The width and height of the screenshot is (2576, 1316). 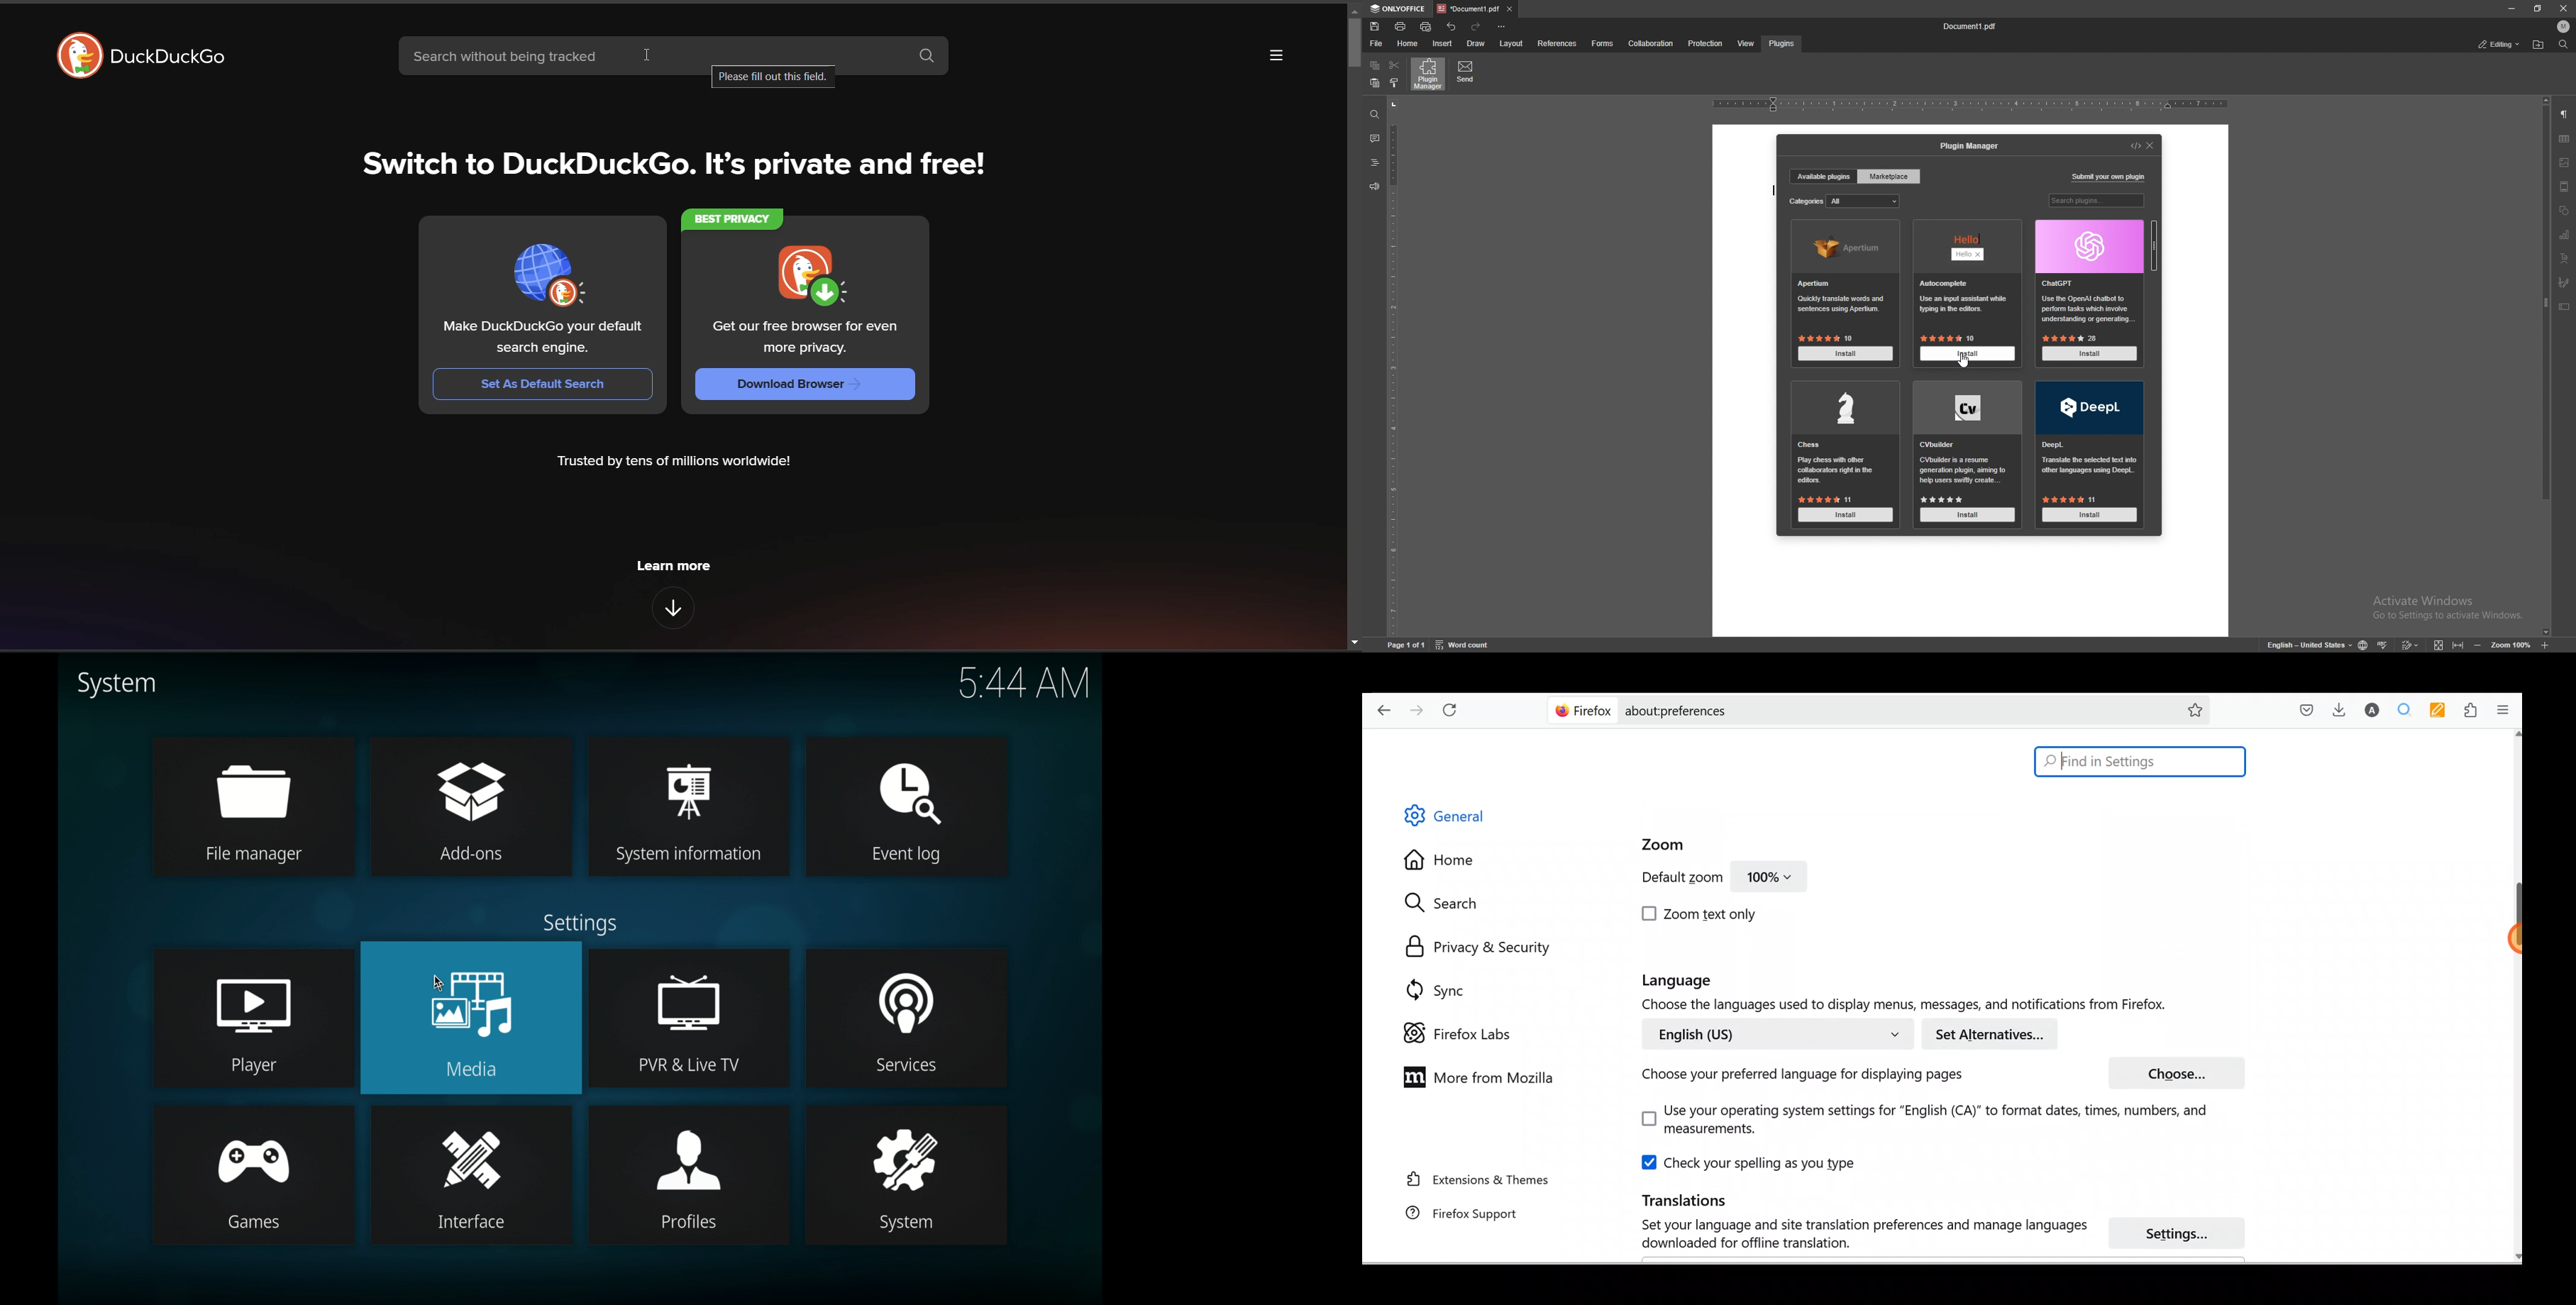 What do you see at coordinates (439, 981) in the screenshot?
I see `cursor` at bounding box center [439, 981].